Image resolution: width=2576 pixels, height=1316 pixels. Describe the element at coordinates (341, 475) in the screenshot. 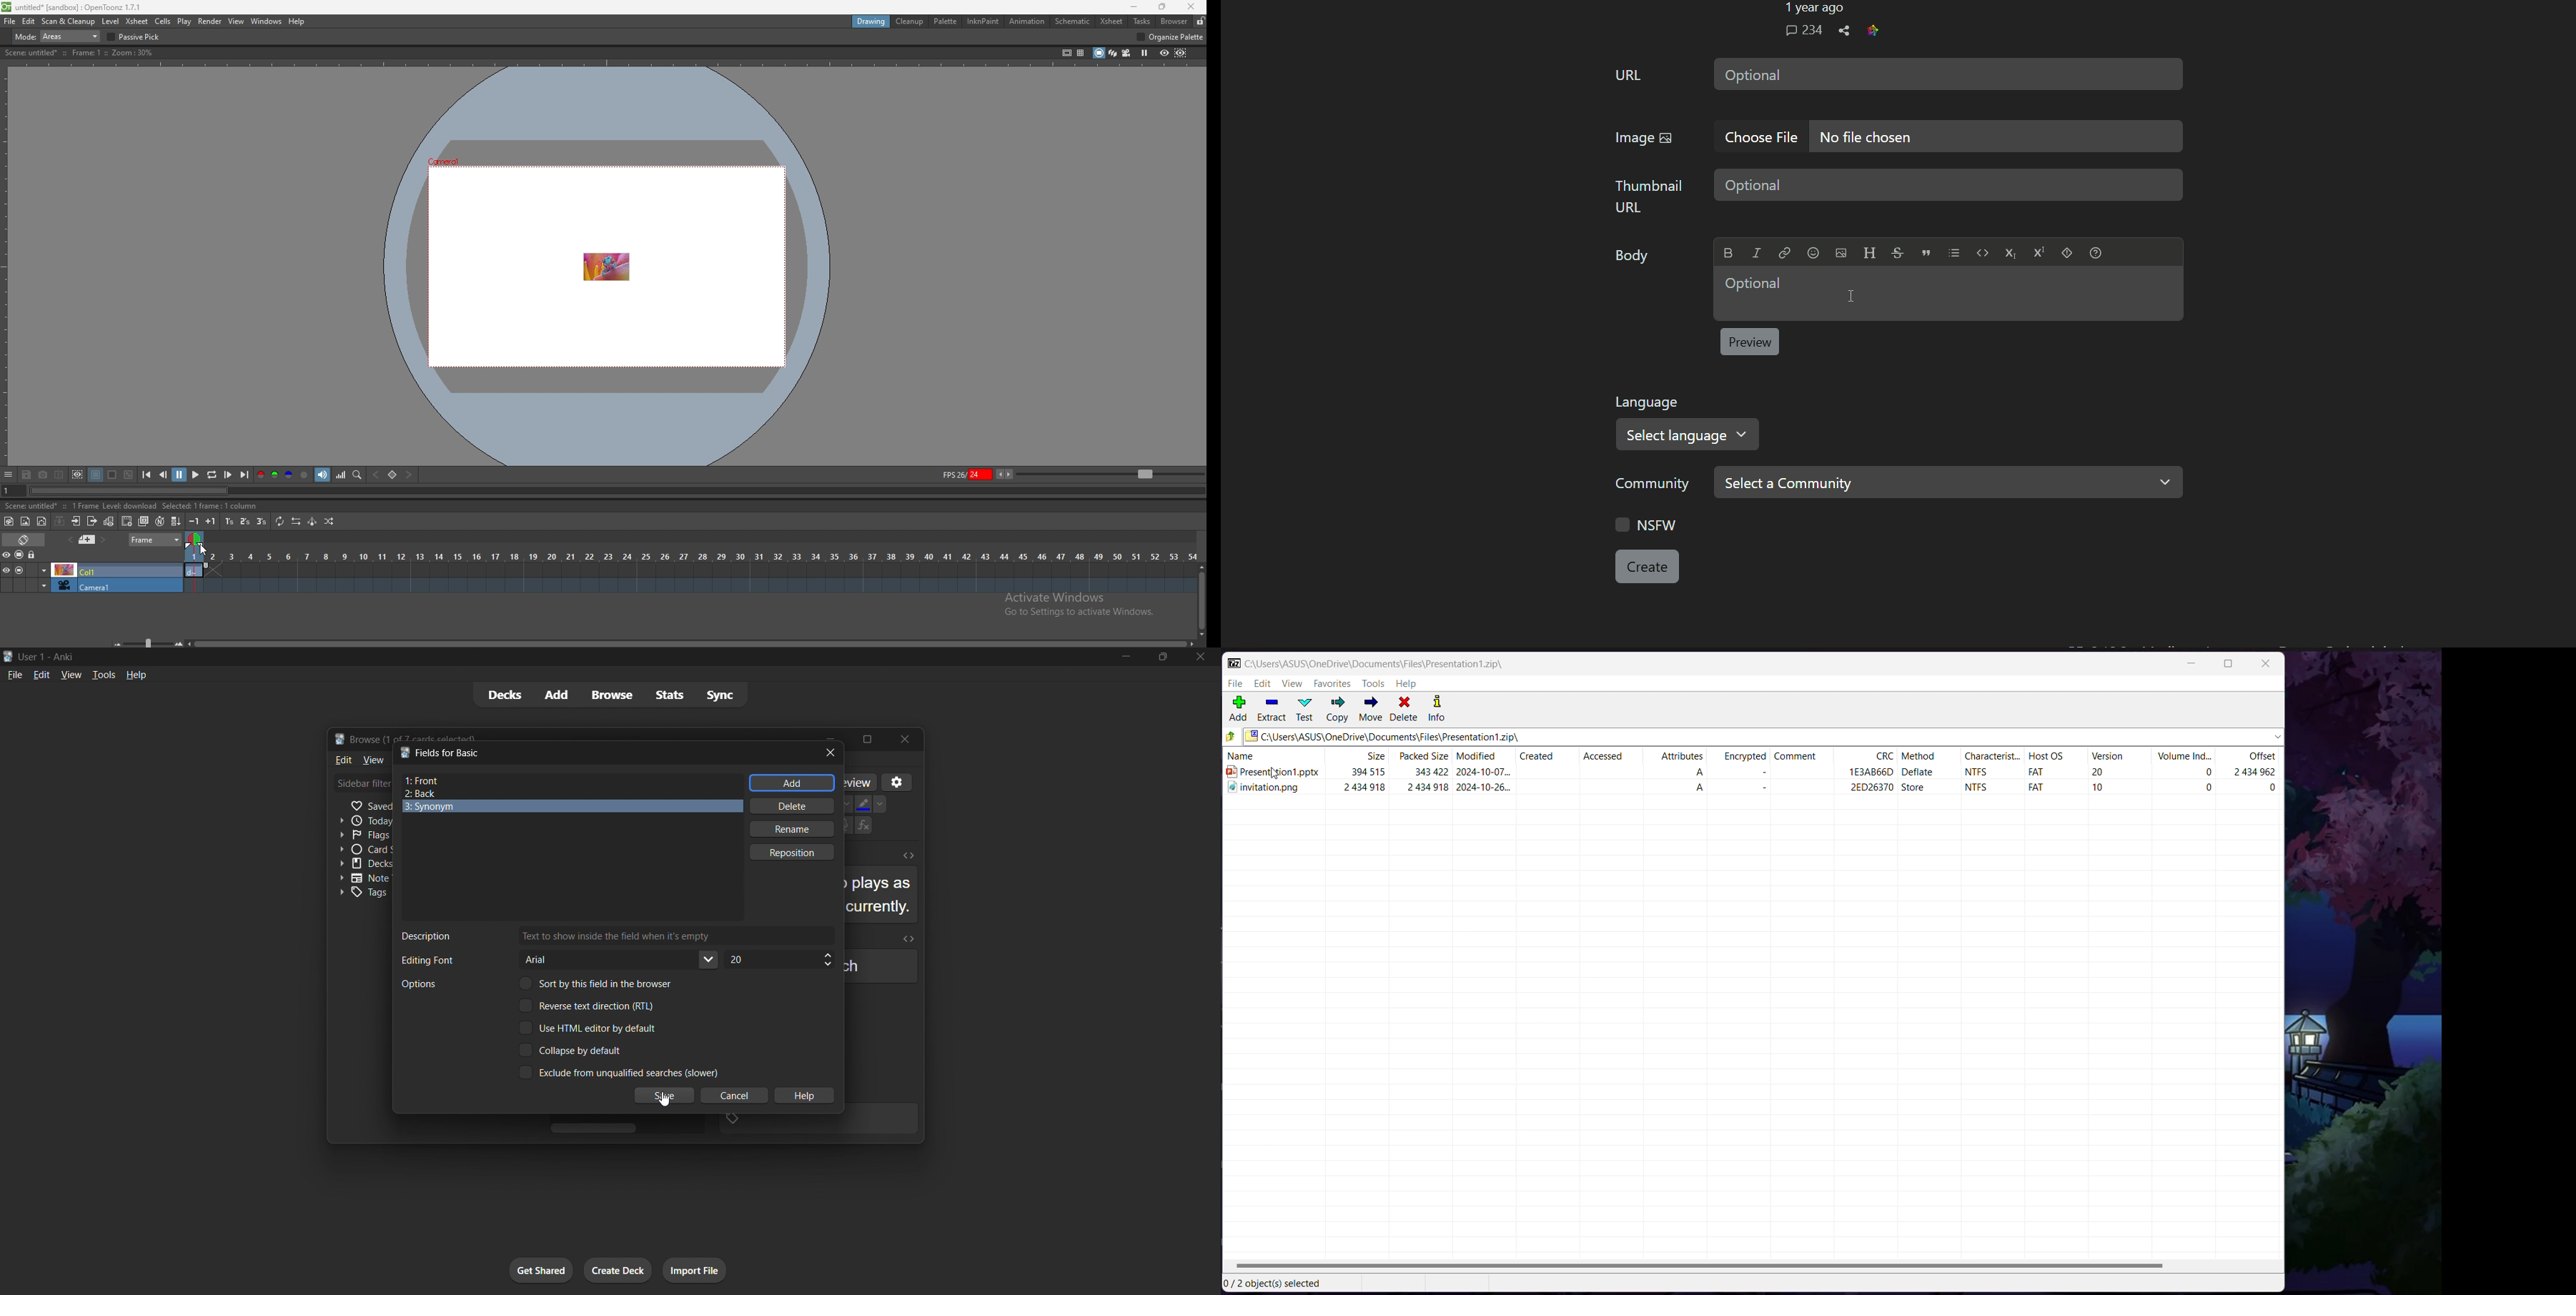

I see `histogram` at that location.